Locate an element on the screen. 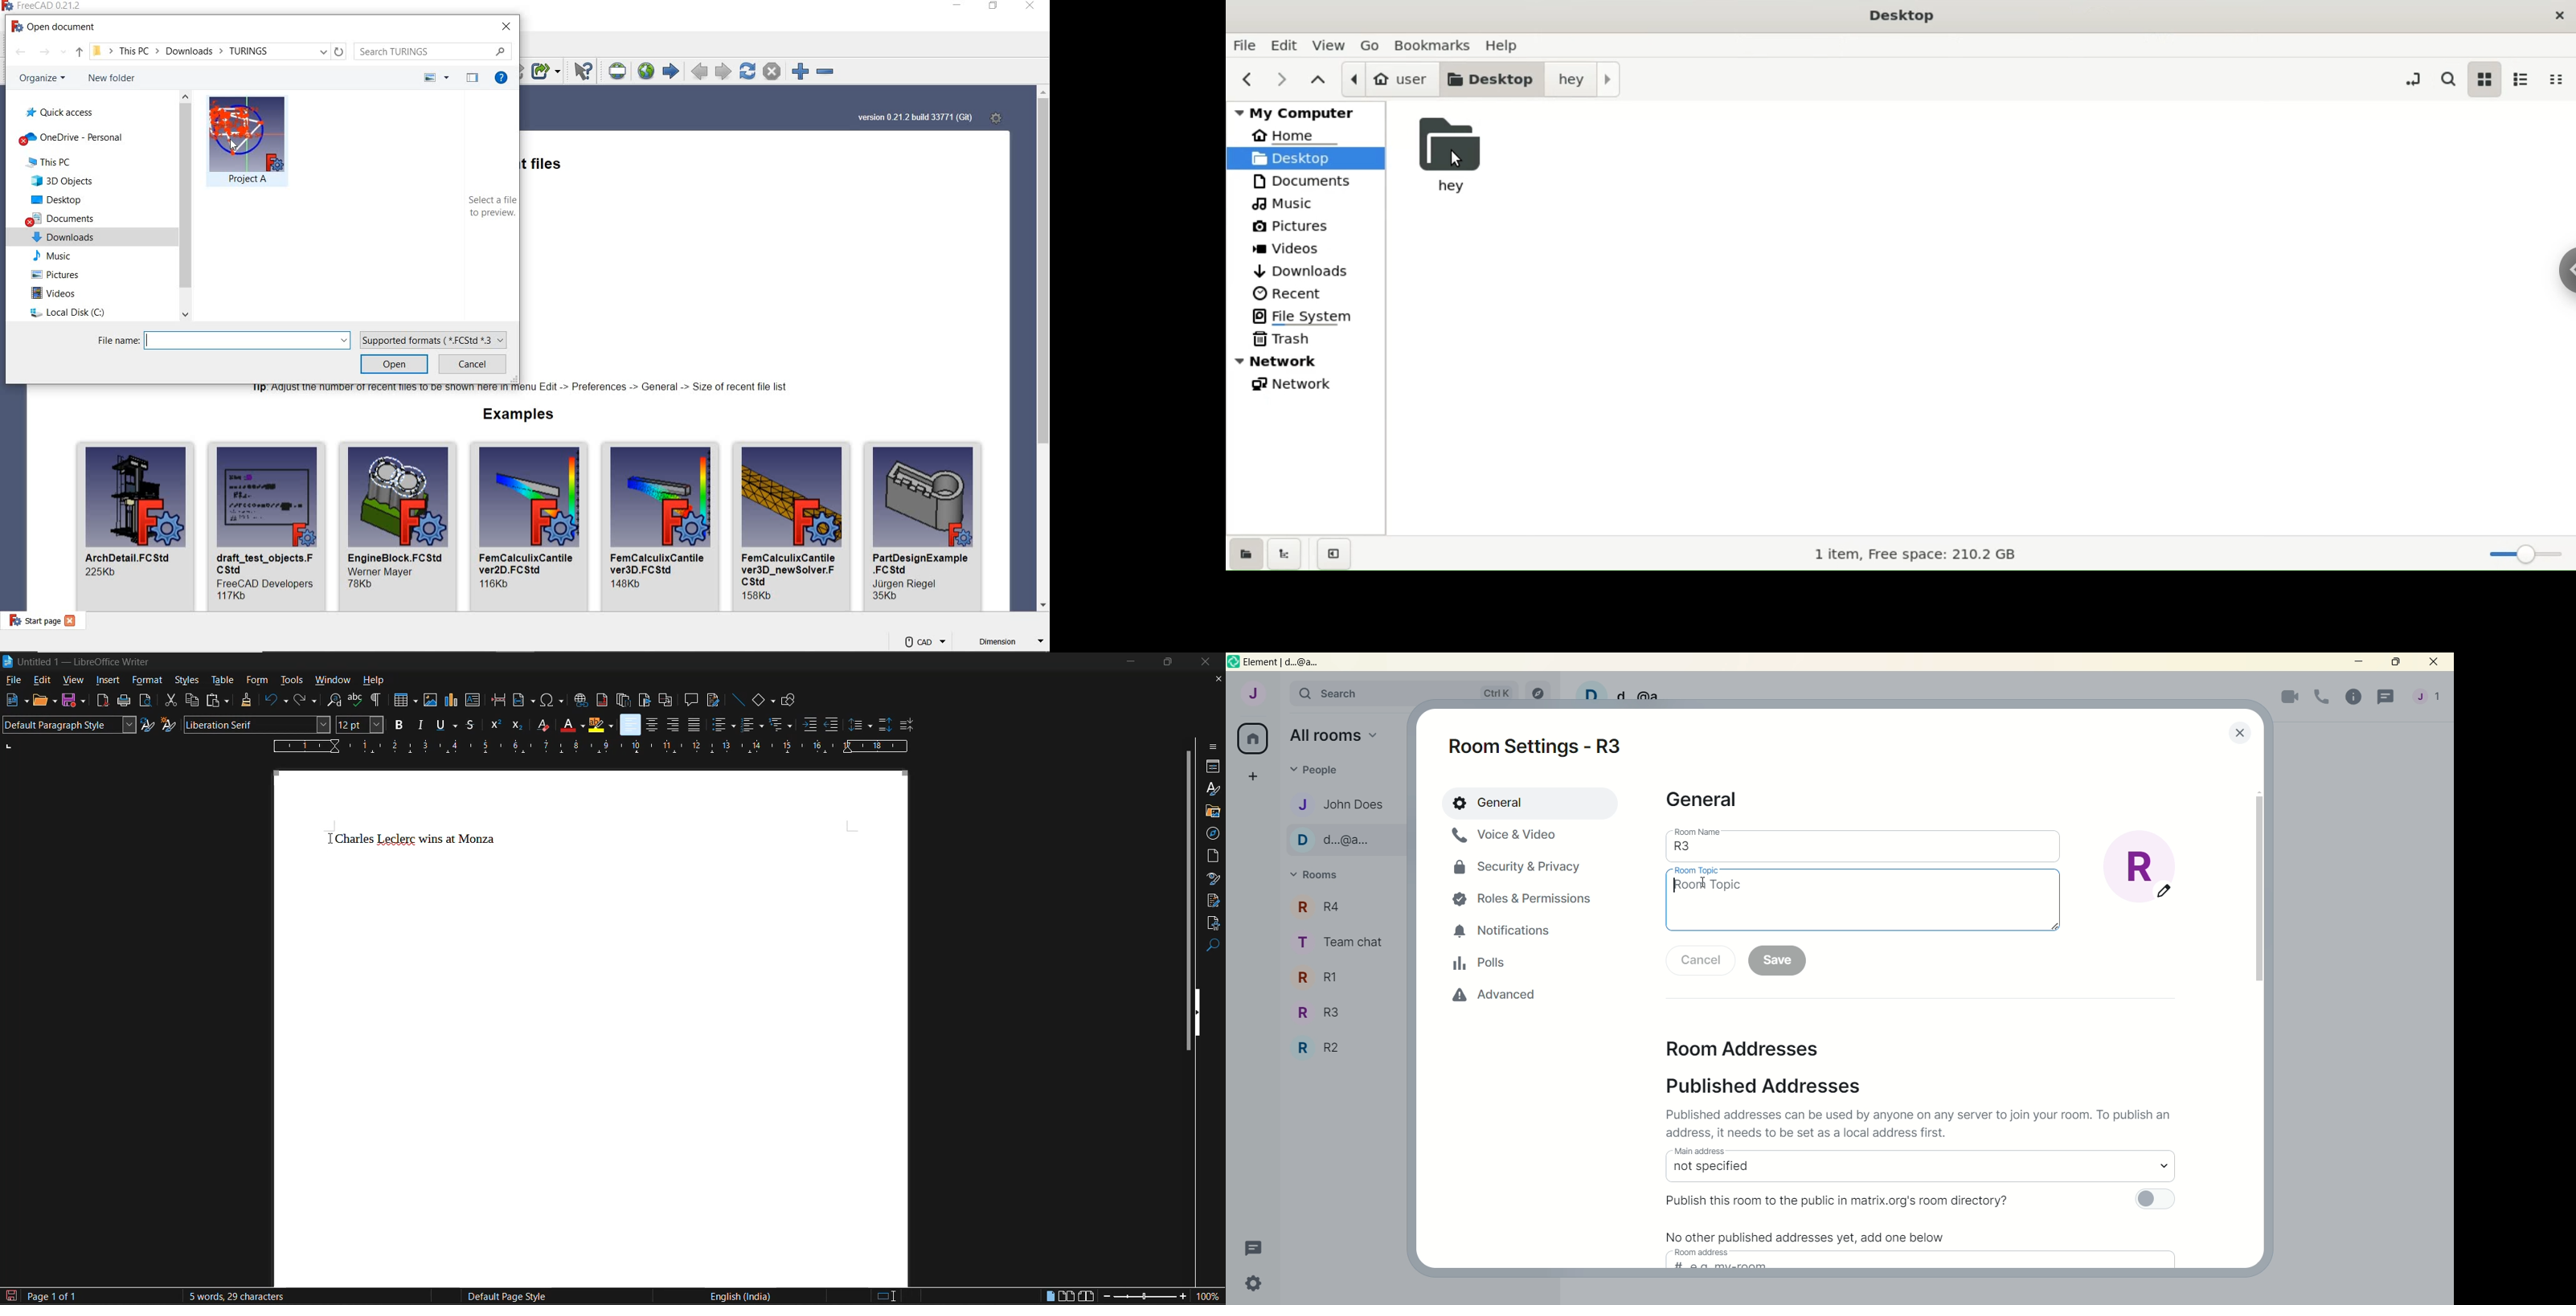 This screenshot has height=1316, width=2576. click to save is located at coordinates (13, 1297).